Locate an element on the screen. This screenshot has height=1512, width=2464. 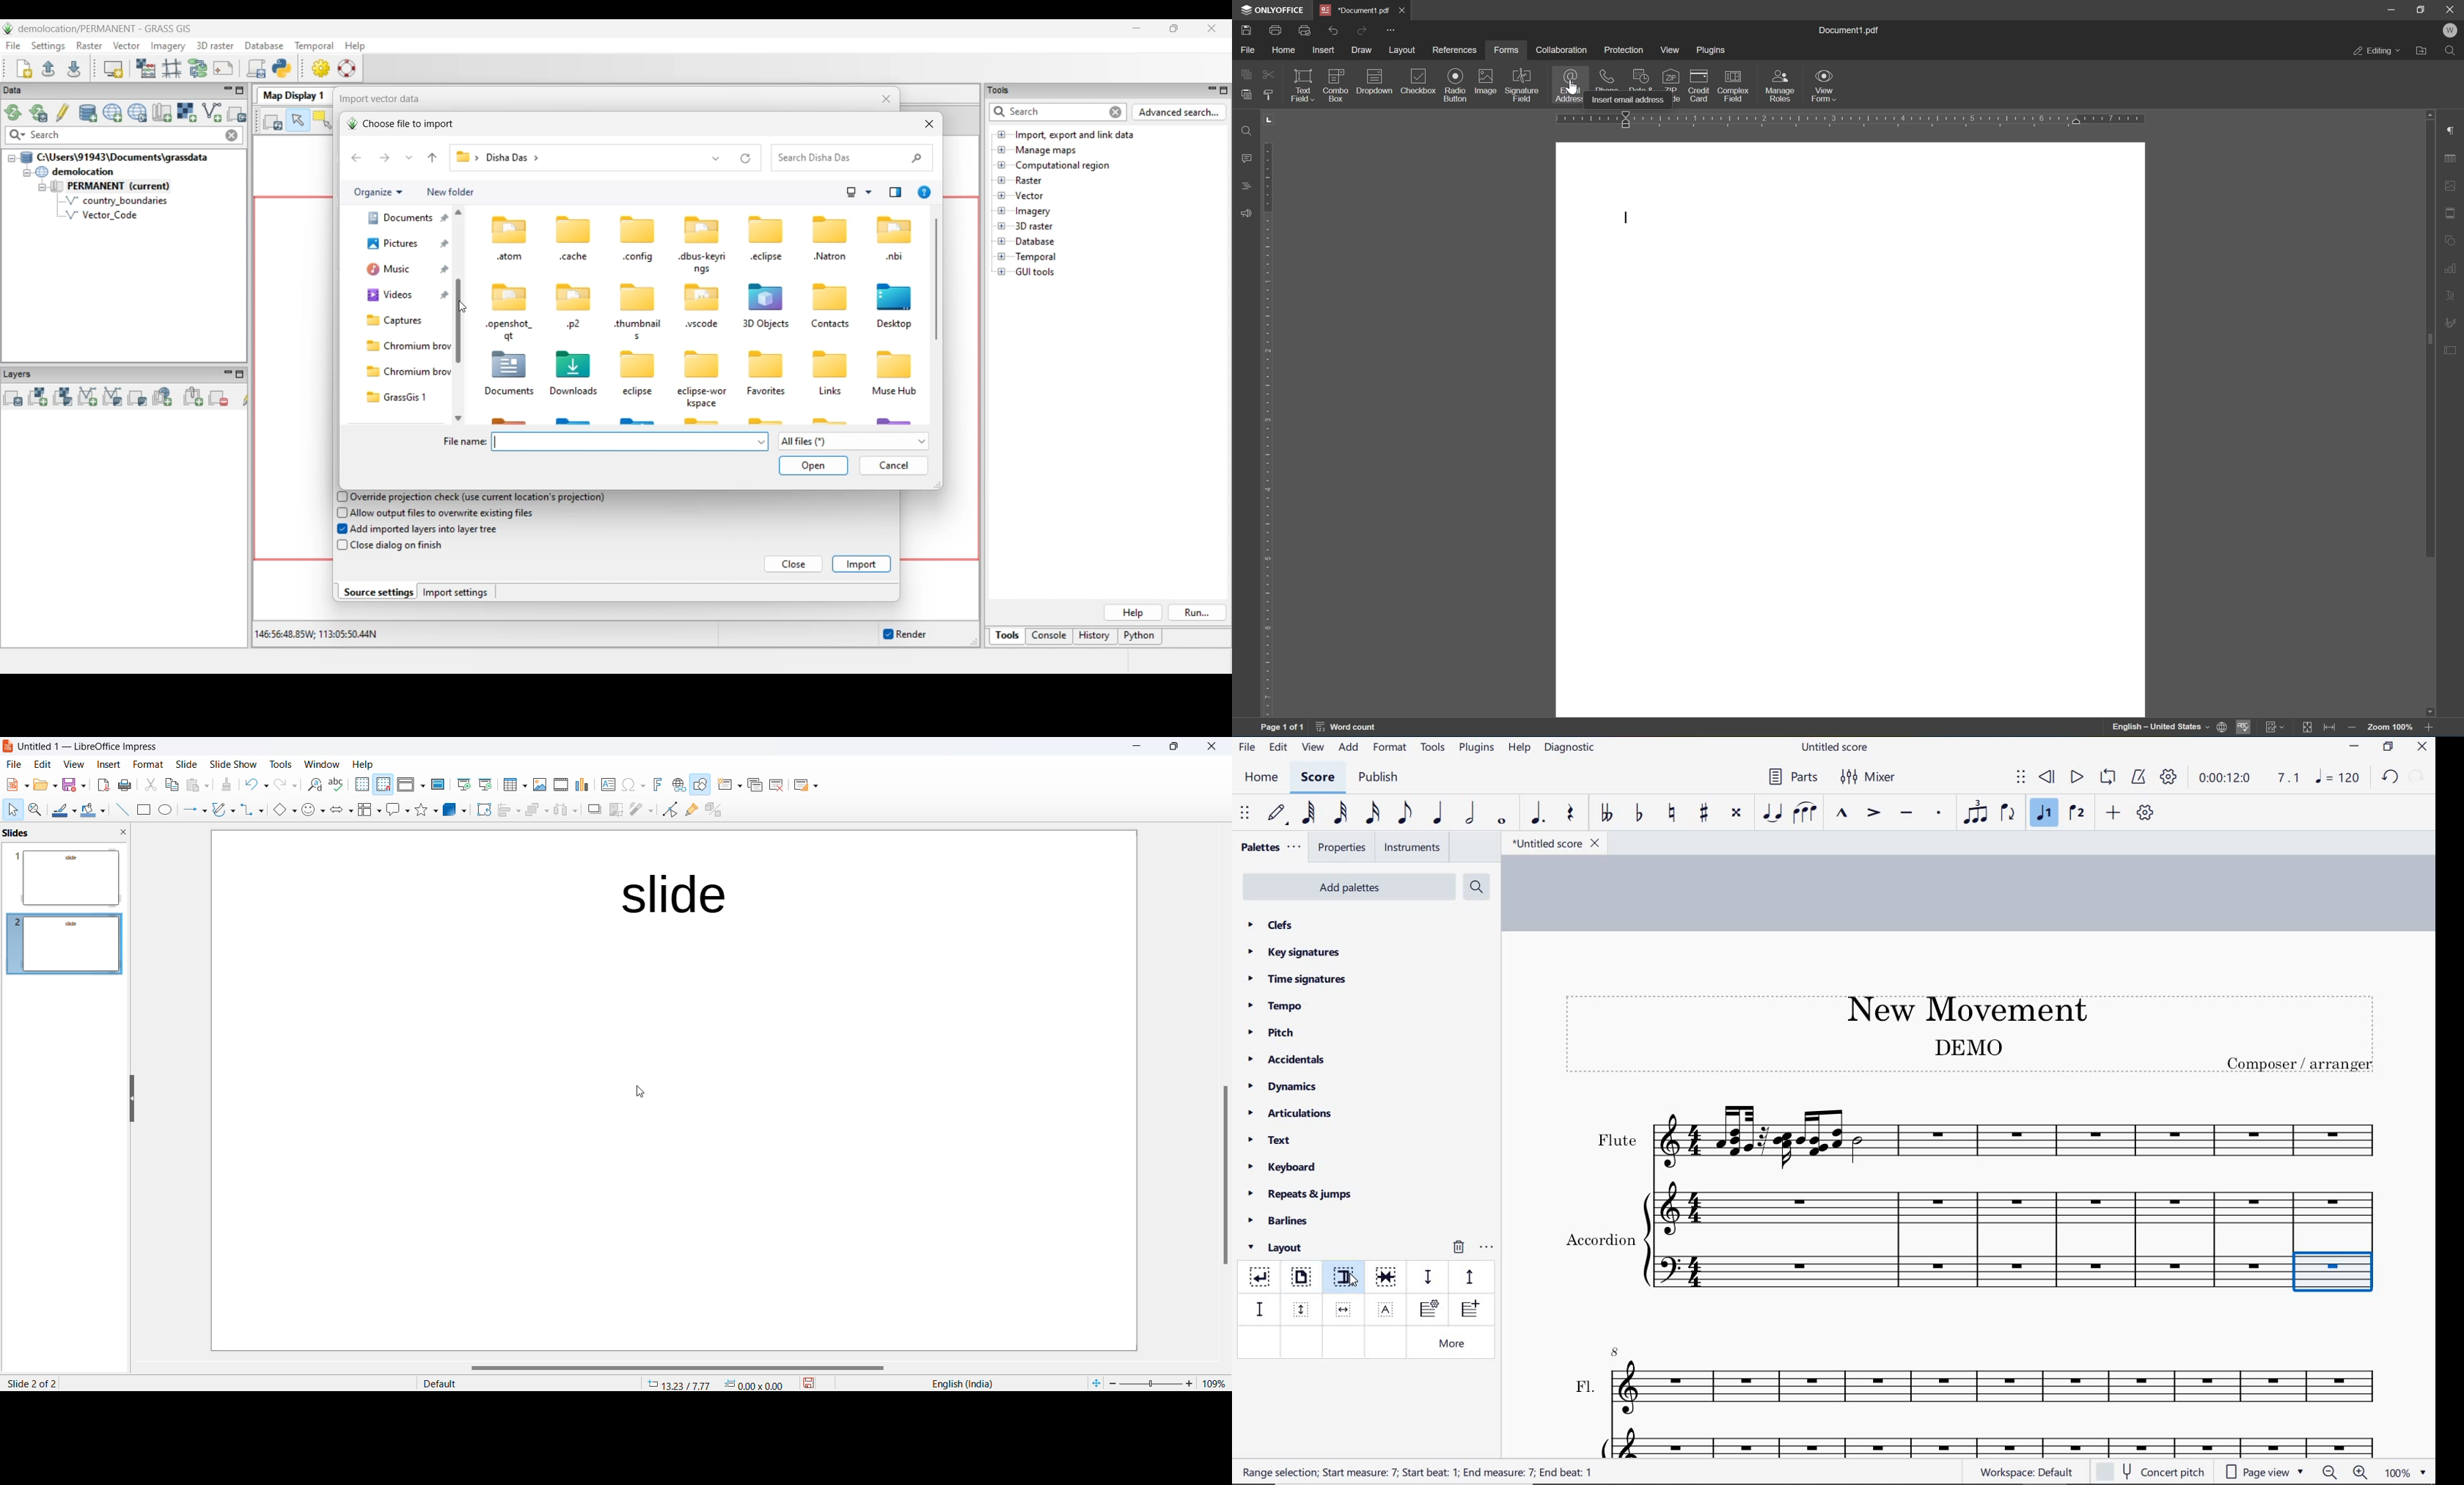
hide left sidebar is located at coordinates (133, 1098).